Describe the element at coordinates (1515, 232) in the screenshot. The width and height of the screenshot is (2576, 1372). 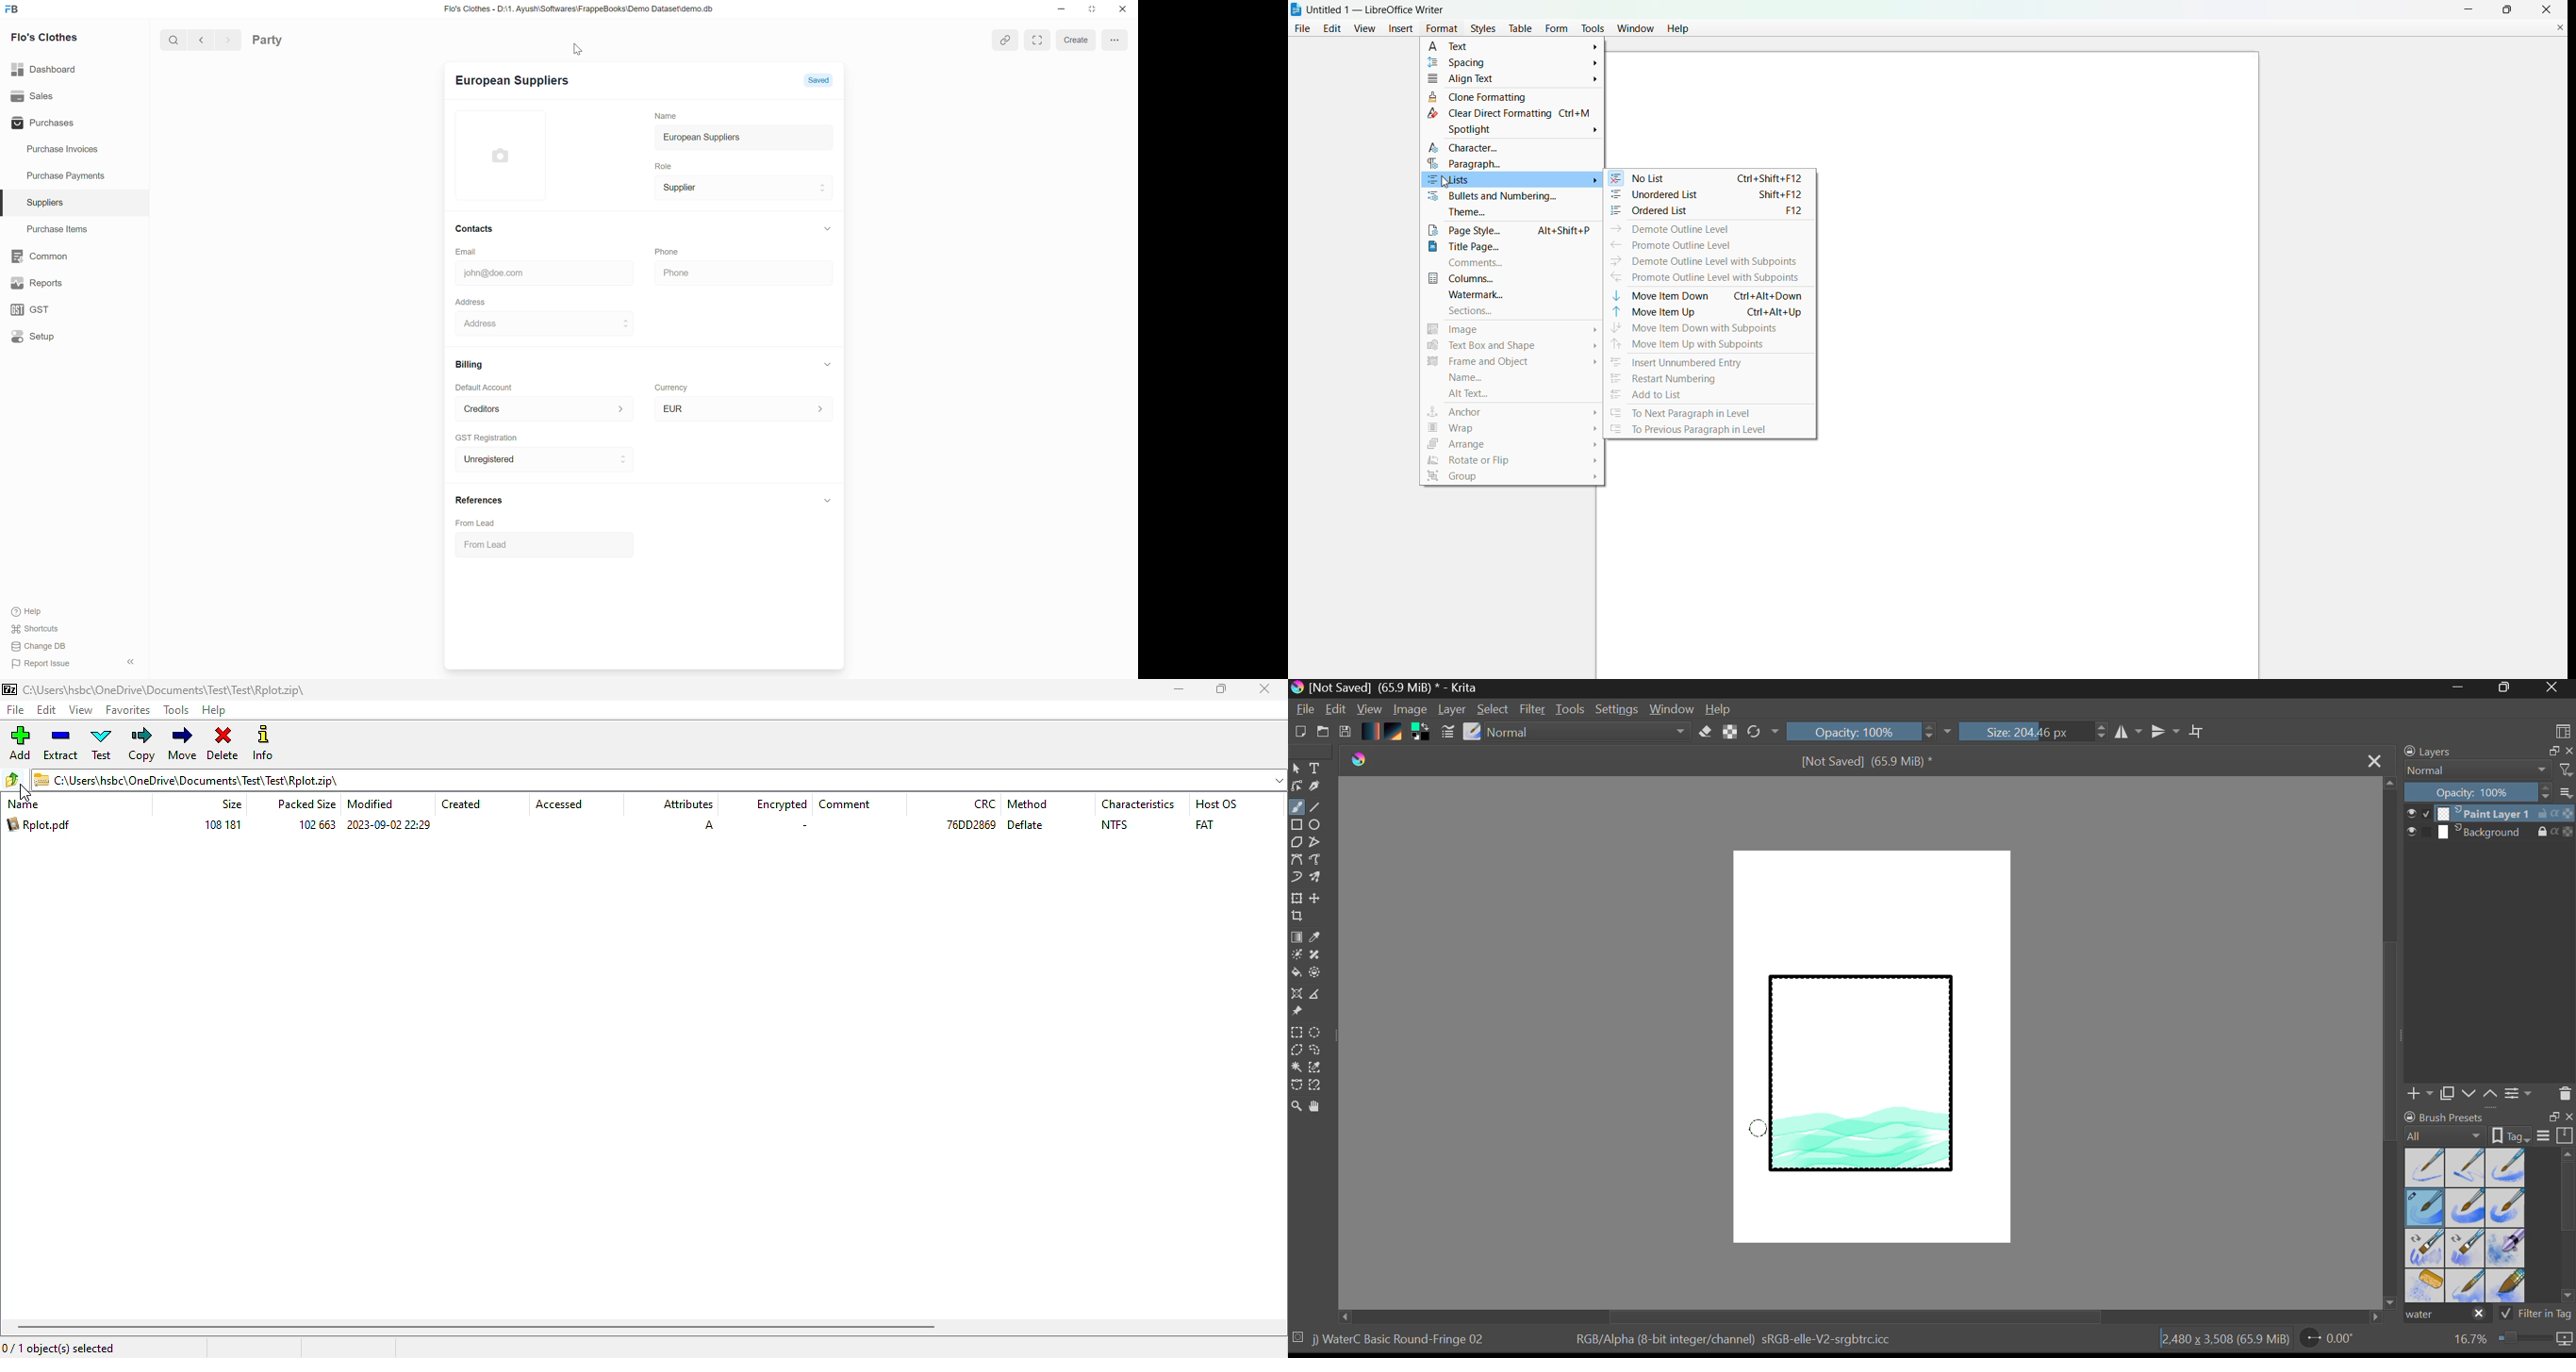
I see `page style Alt+Shift+P` at that location.